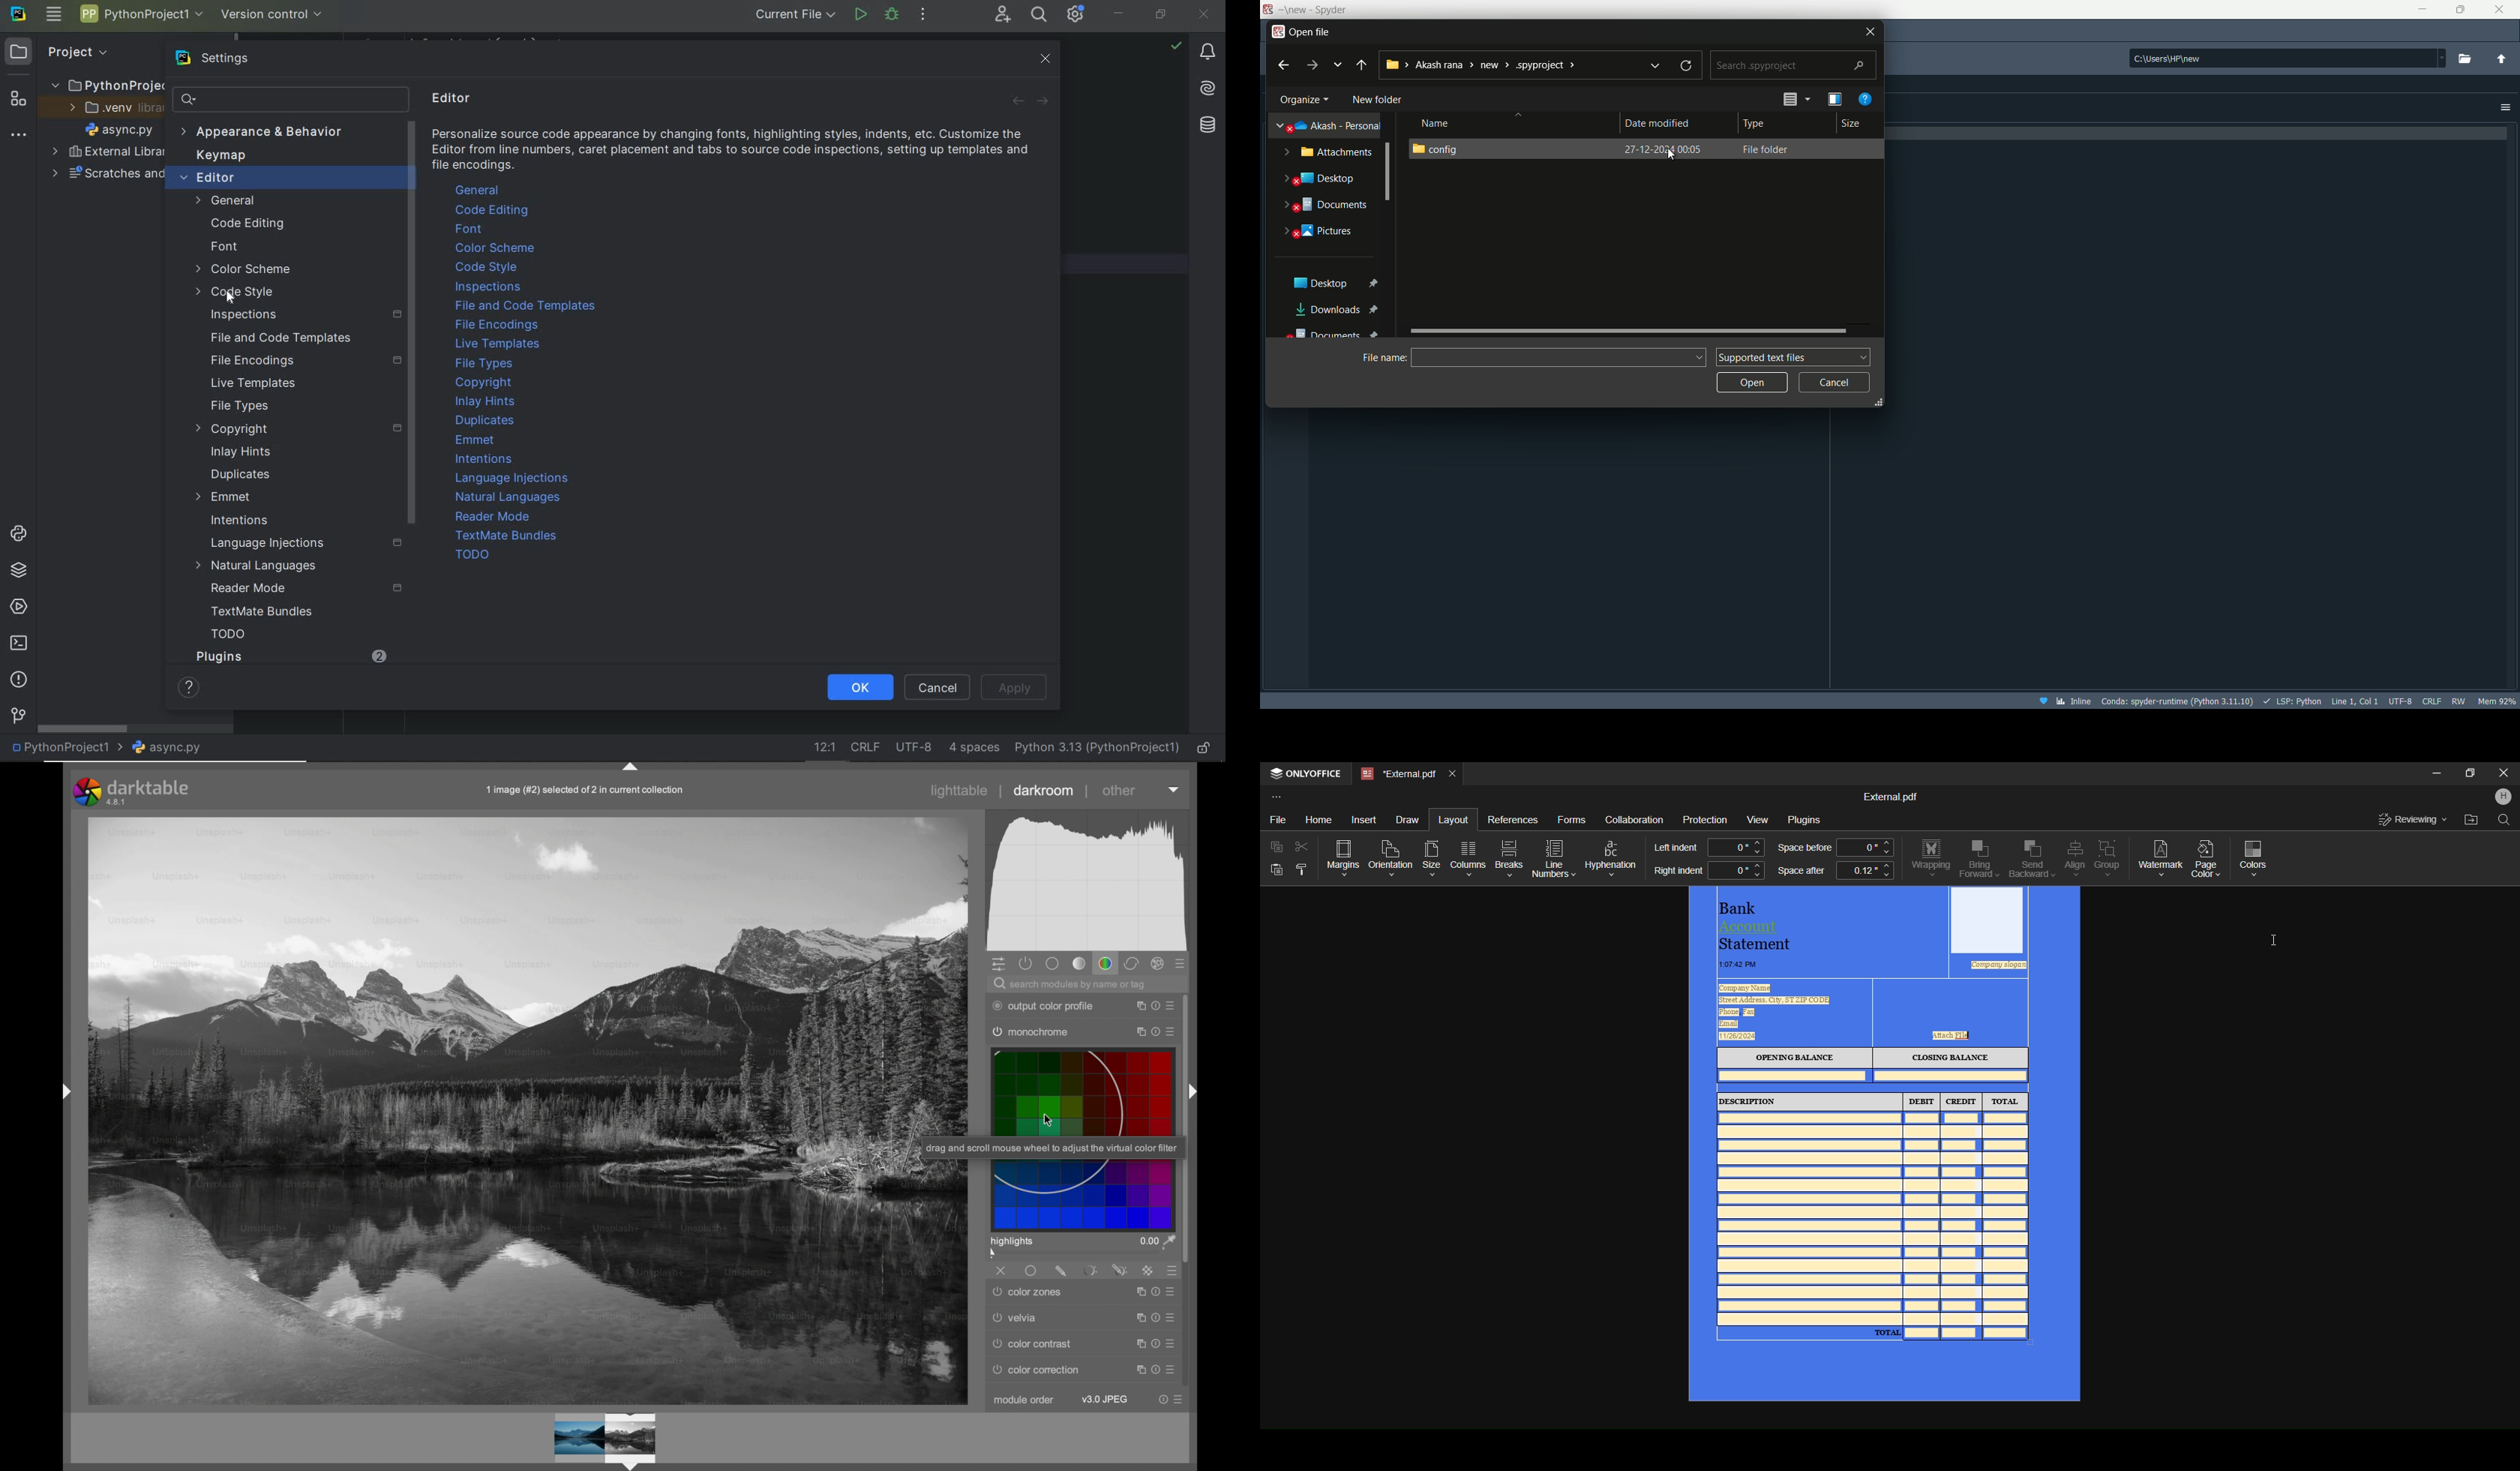 The image size is (2520, 1484). I want to click on virtual color filters, so click(1080, 1140).